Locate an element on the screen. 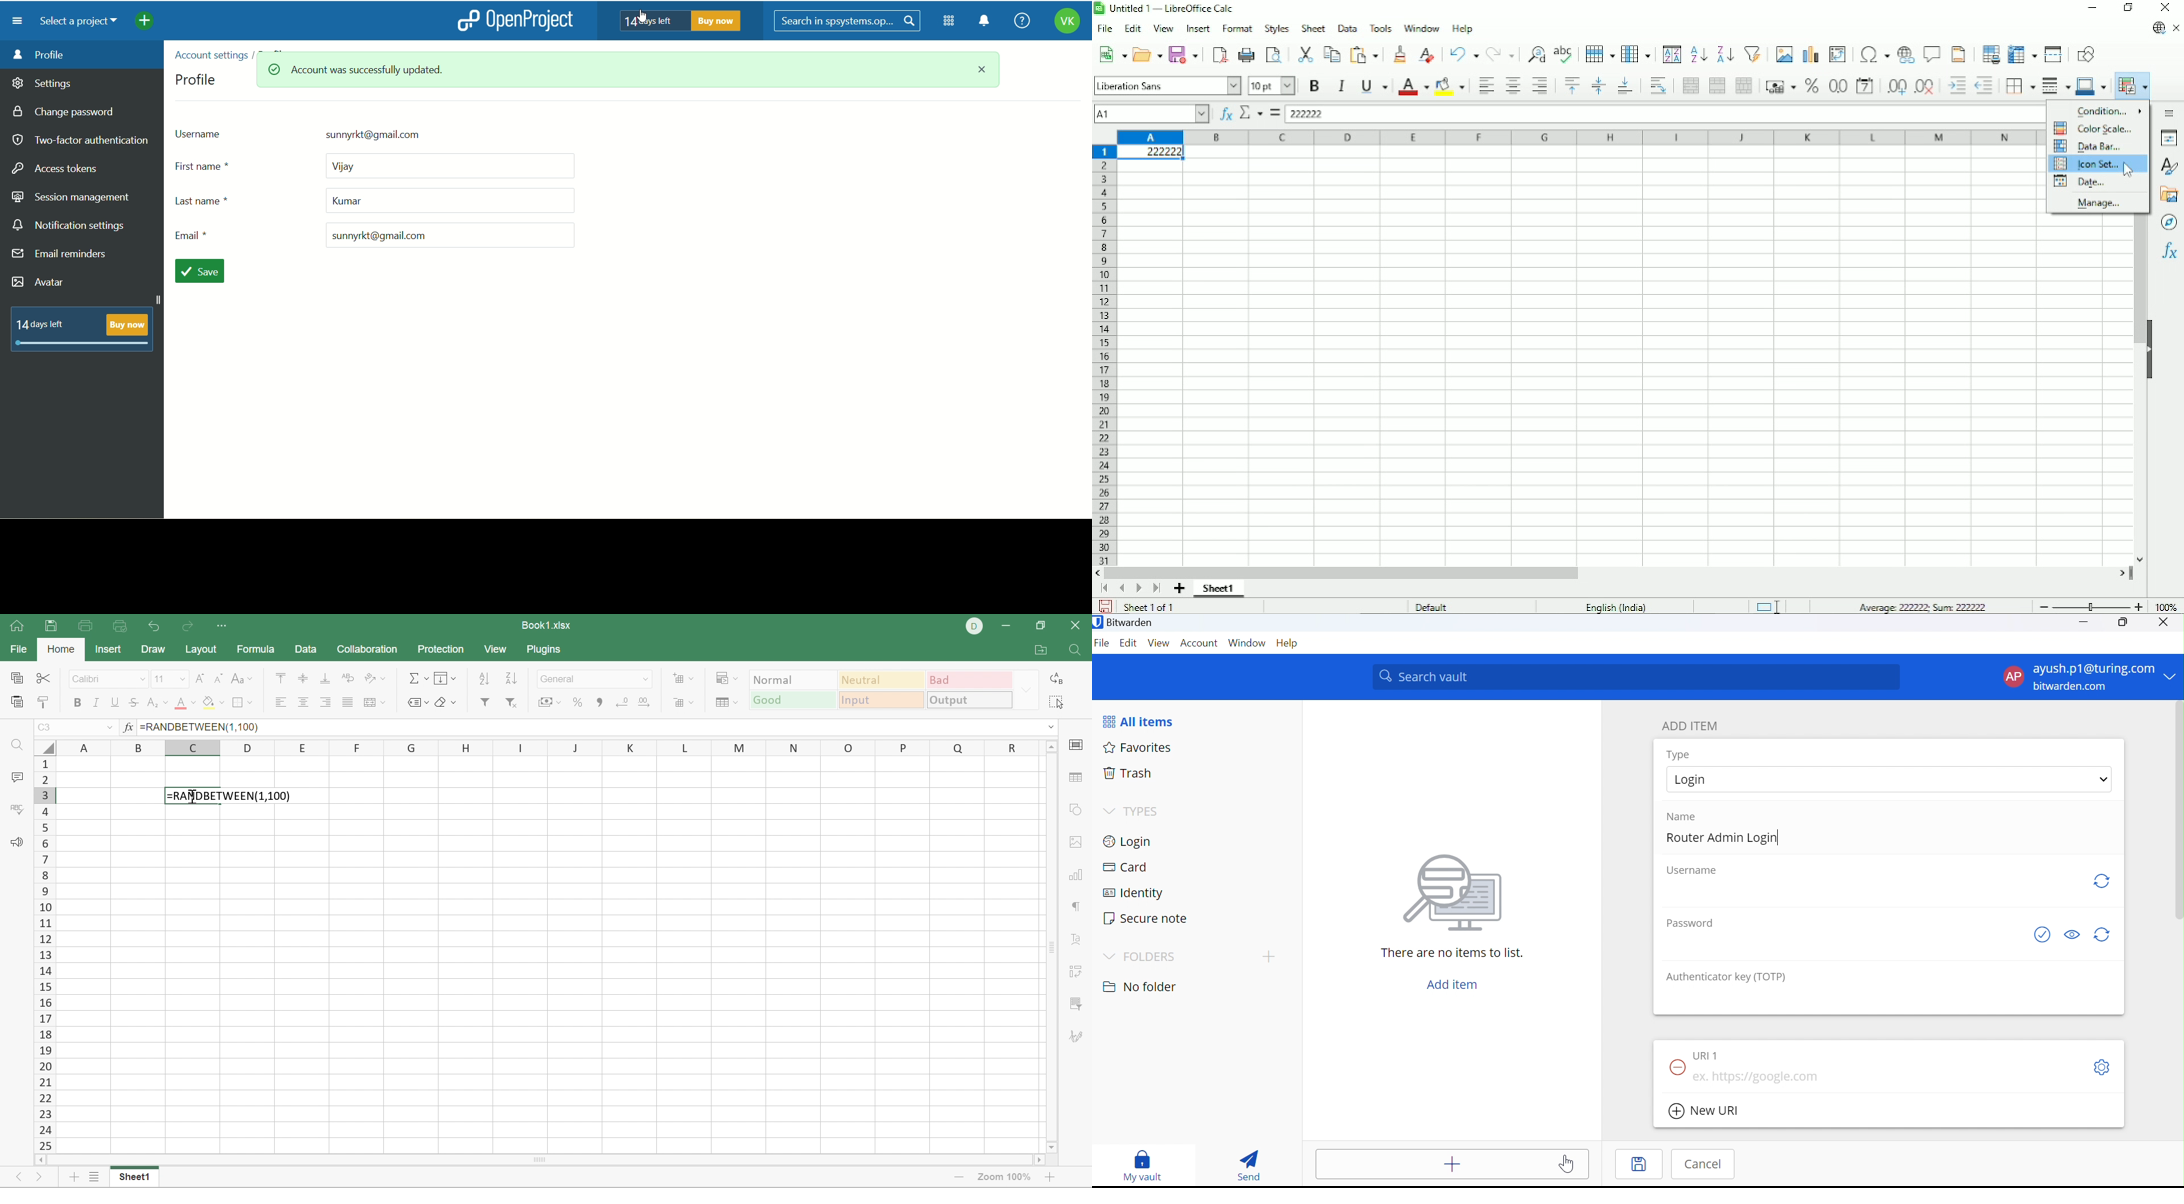 Image resolution: width=2184 pixels, height=1204 pixels. Styles is located at coordinates (2171, 167).